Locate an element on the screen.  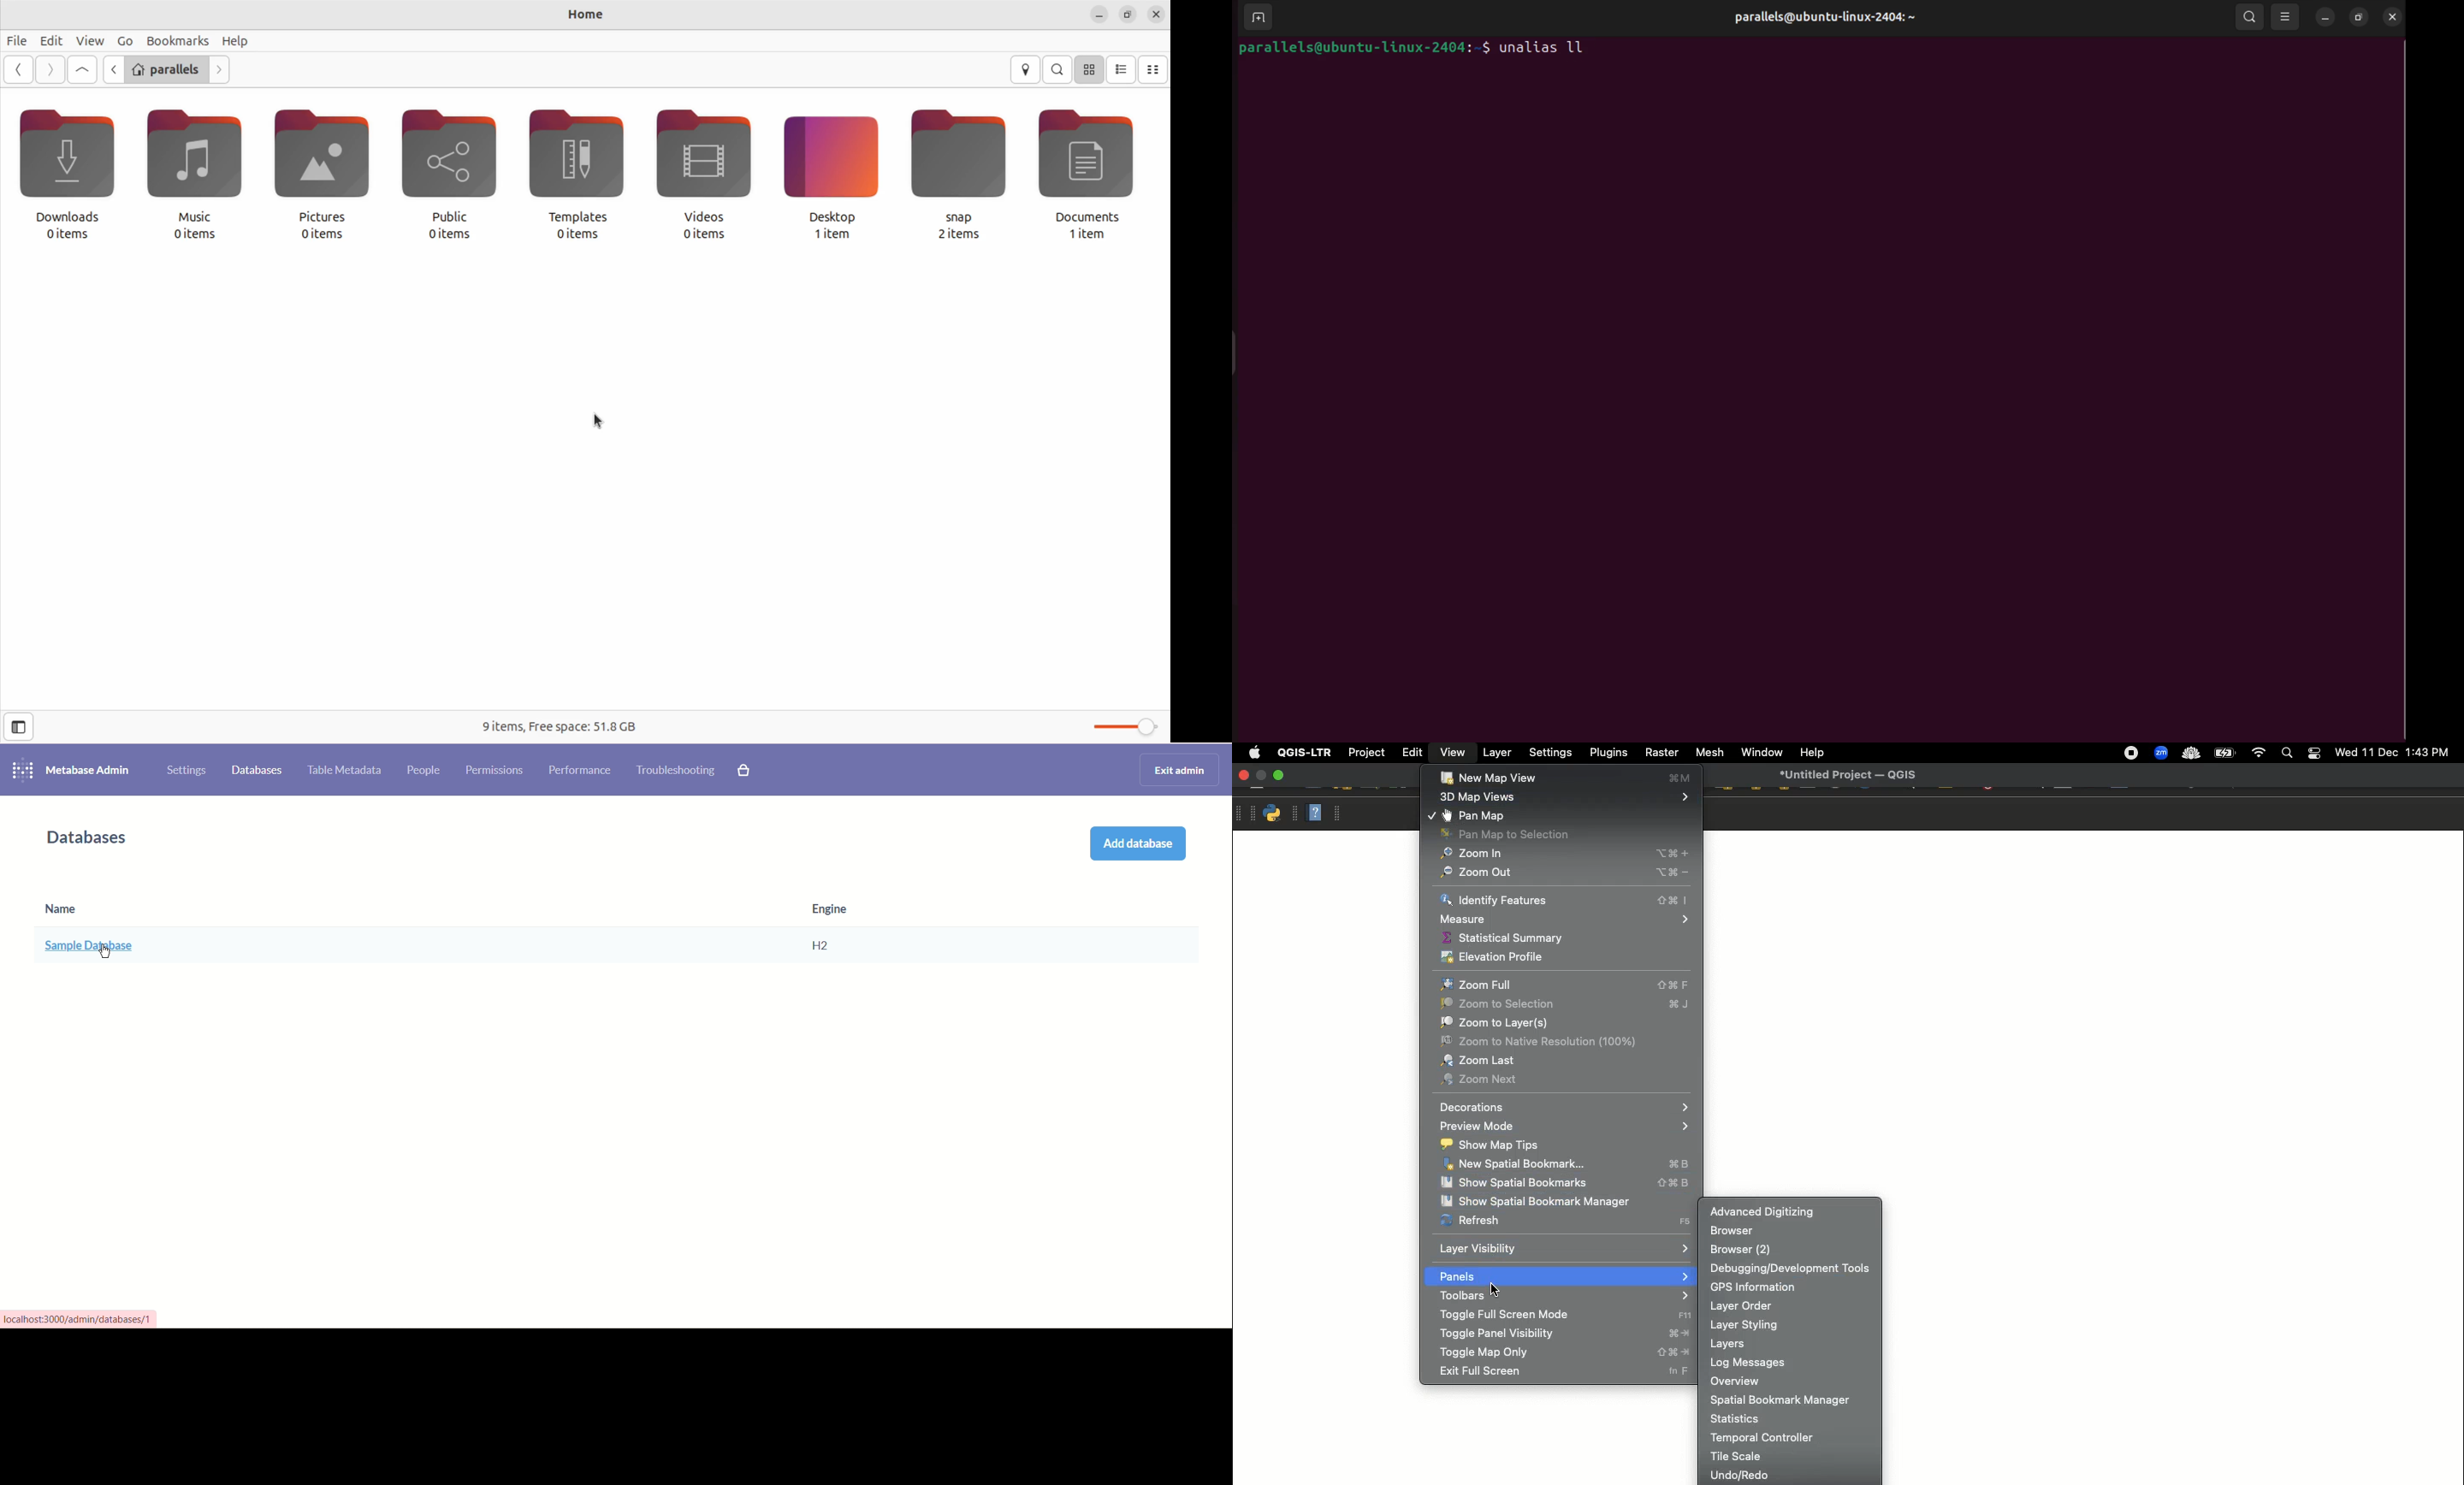
Tie scale is located at coordinates (1790, 1454).